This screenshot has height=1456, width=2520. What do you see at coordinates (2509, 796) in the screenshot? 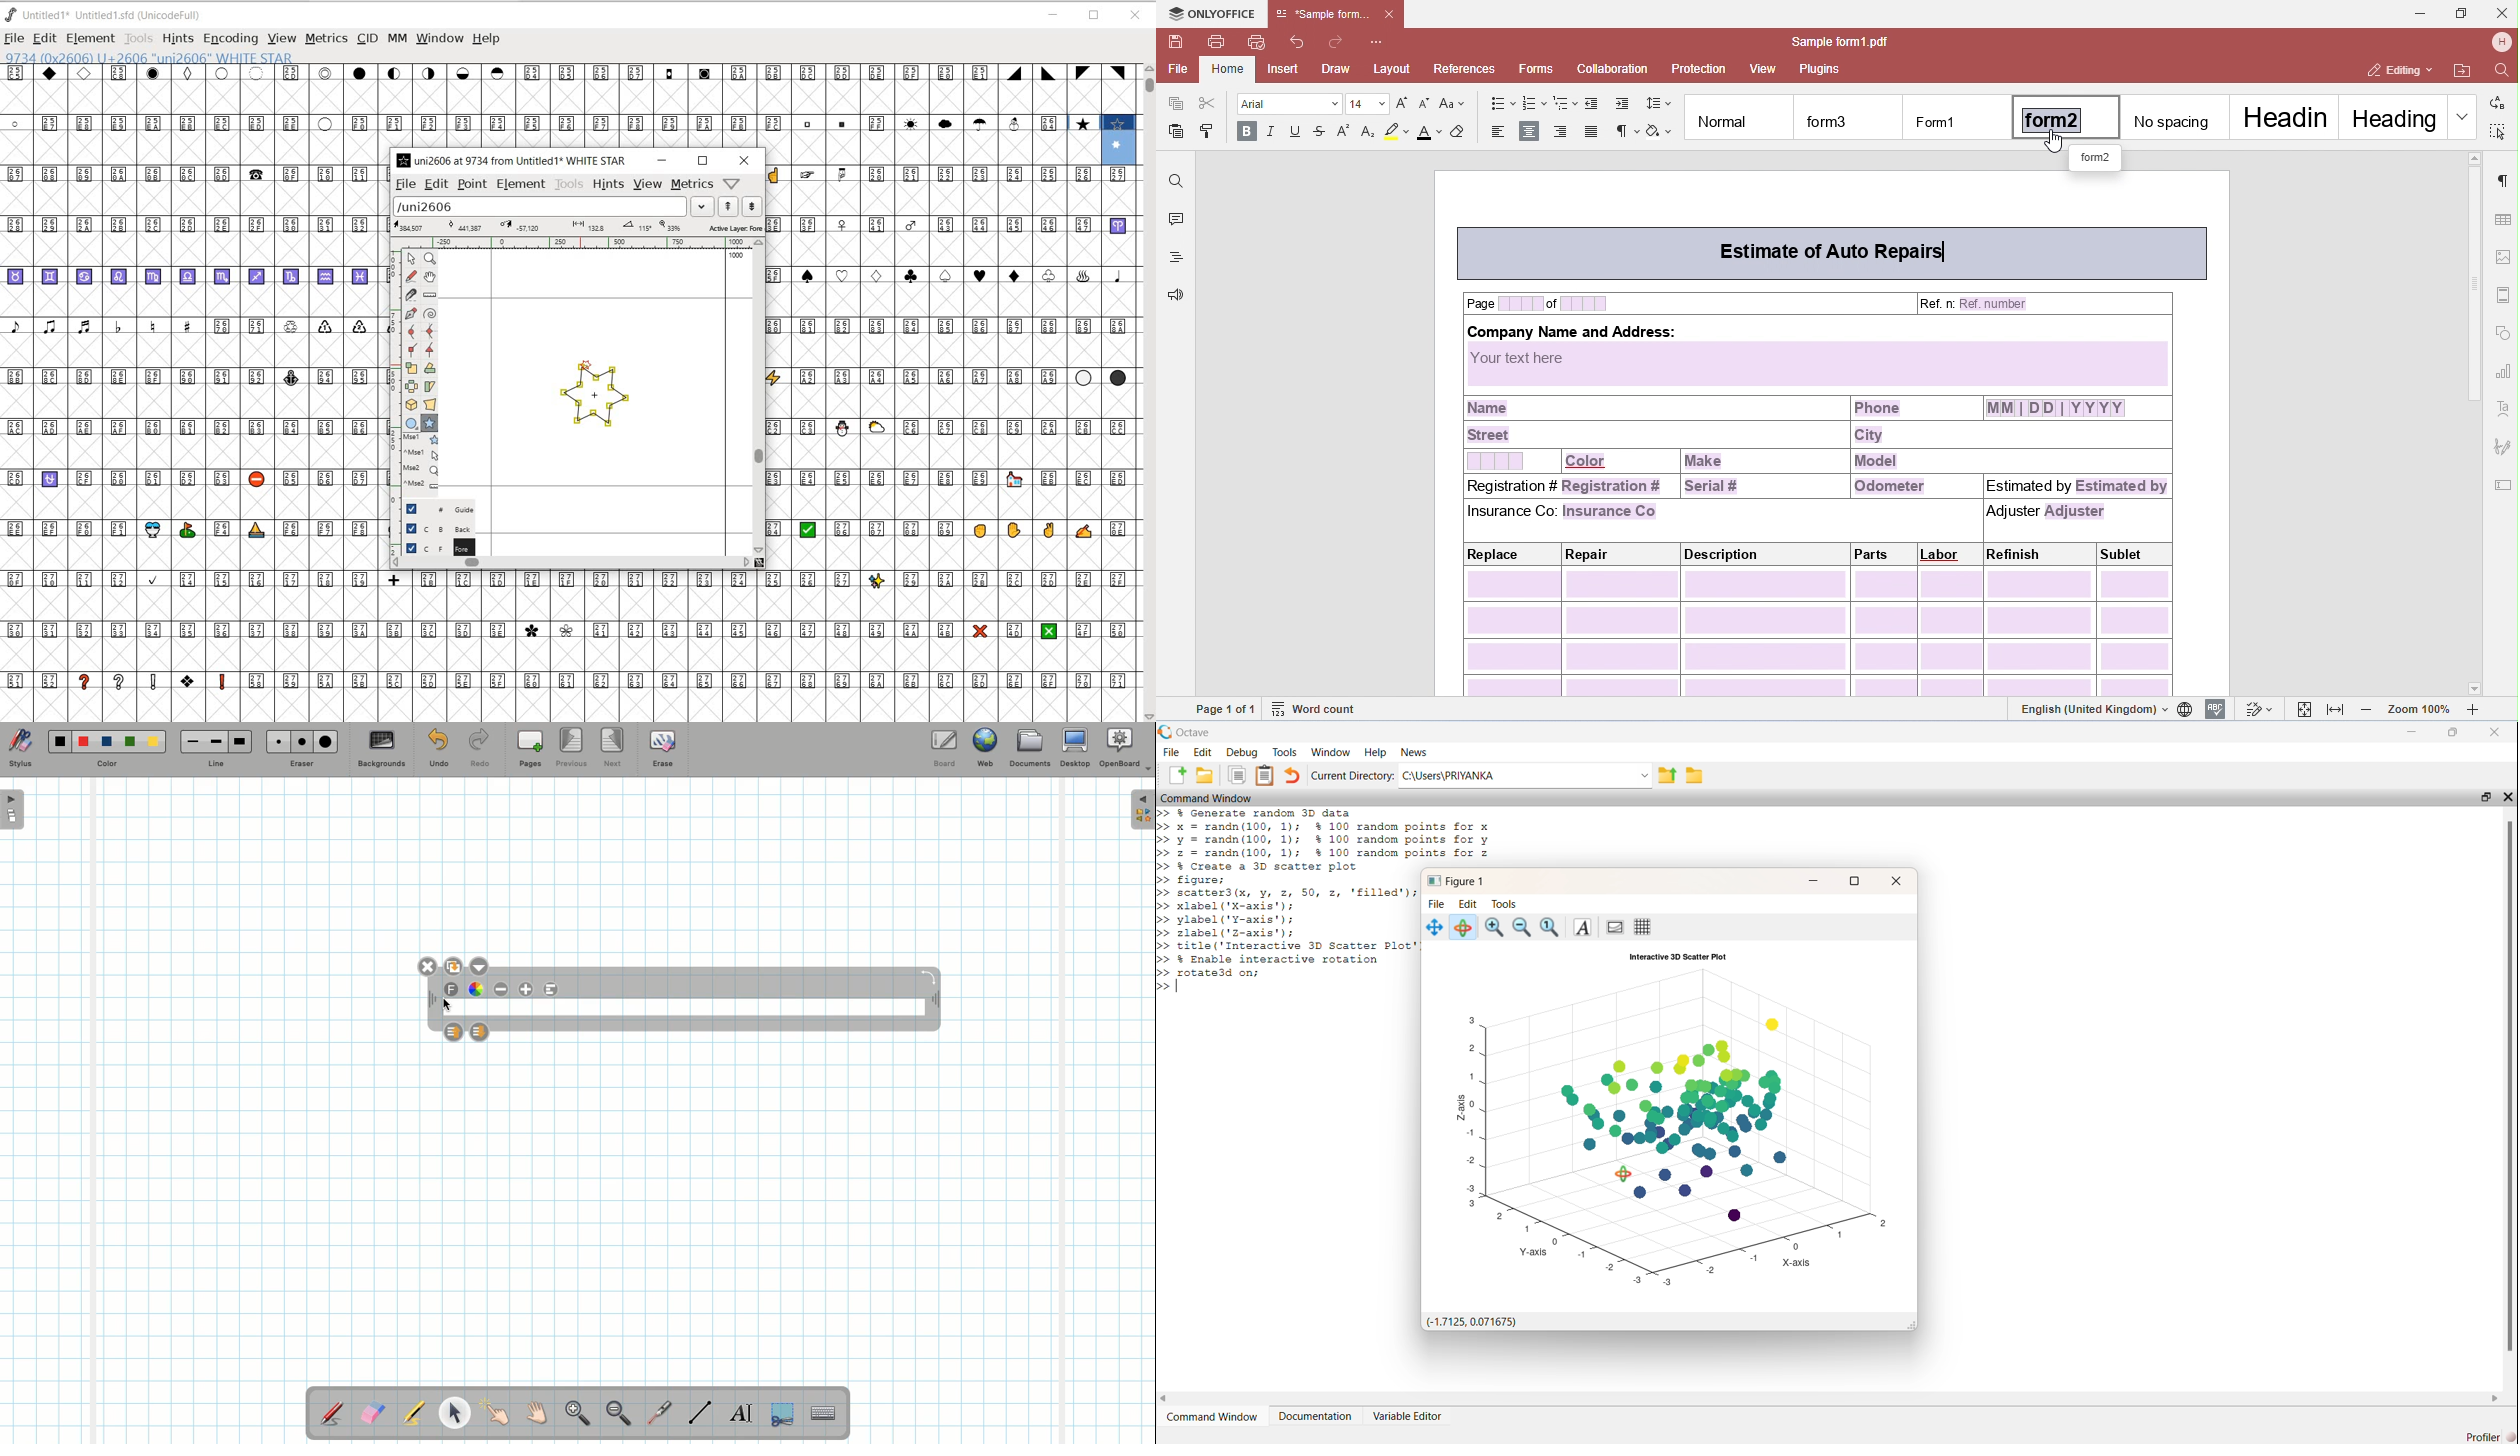
I see `close` at bounding box center [2509, 796].